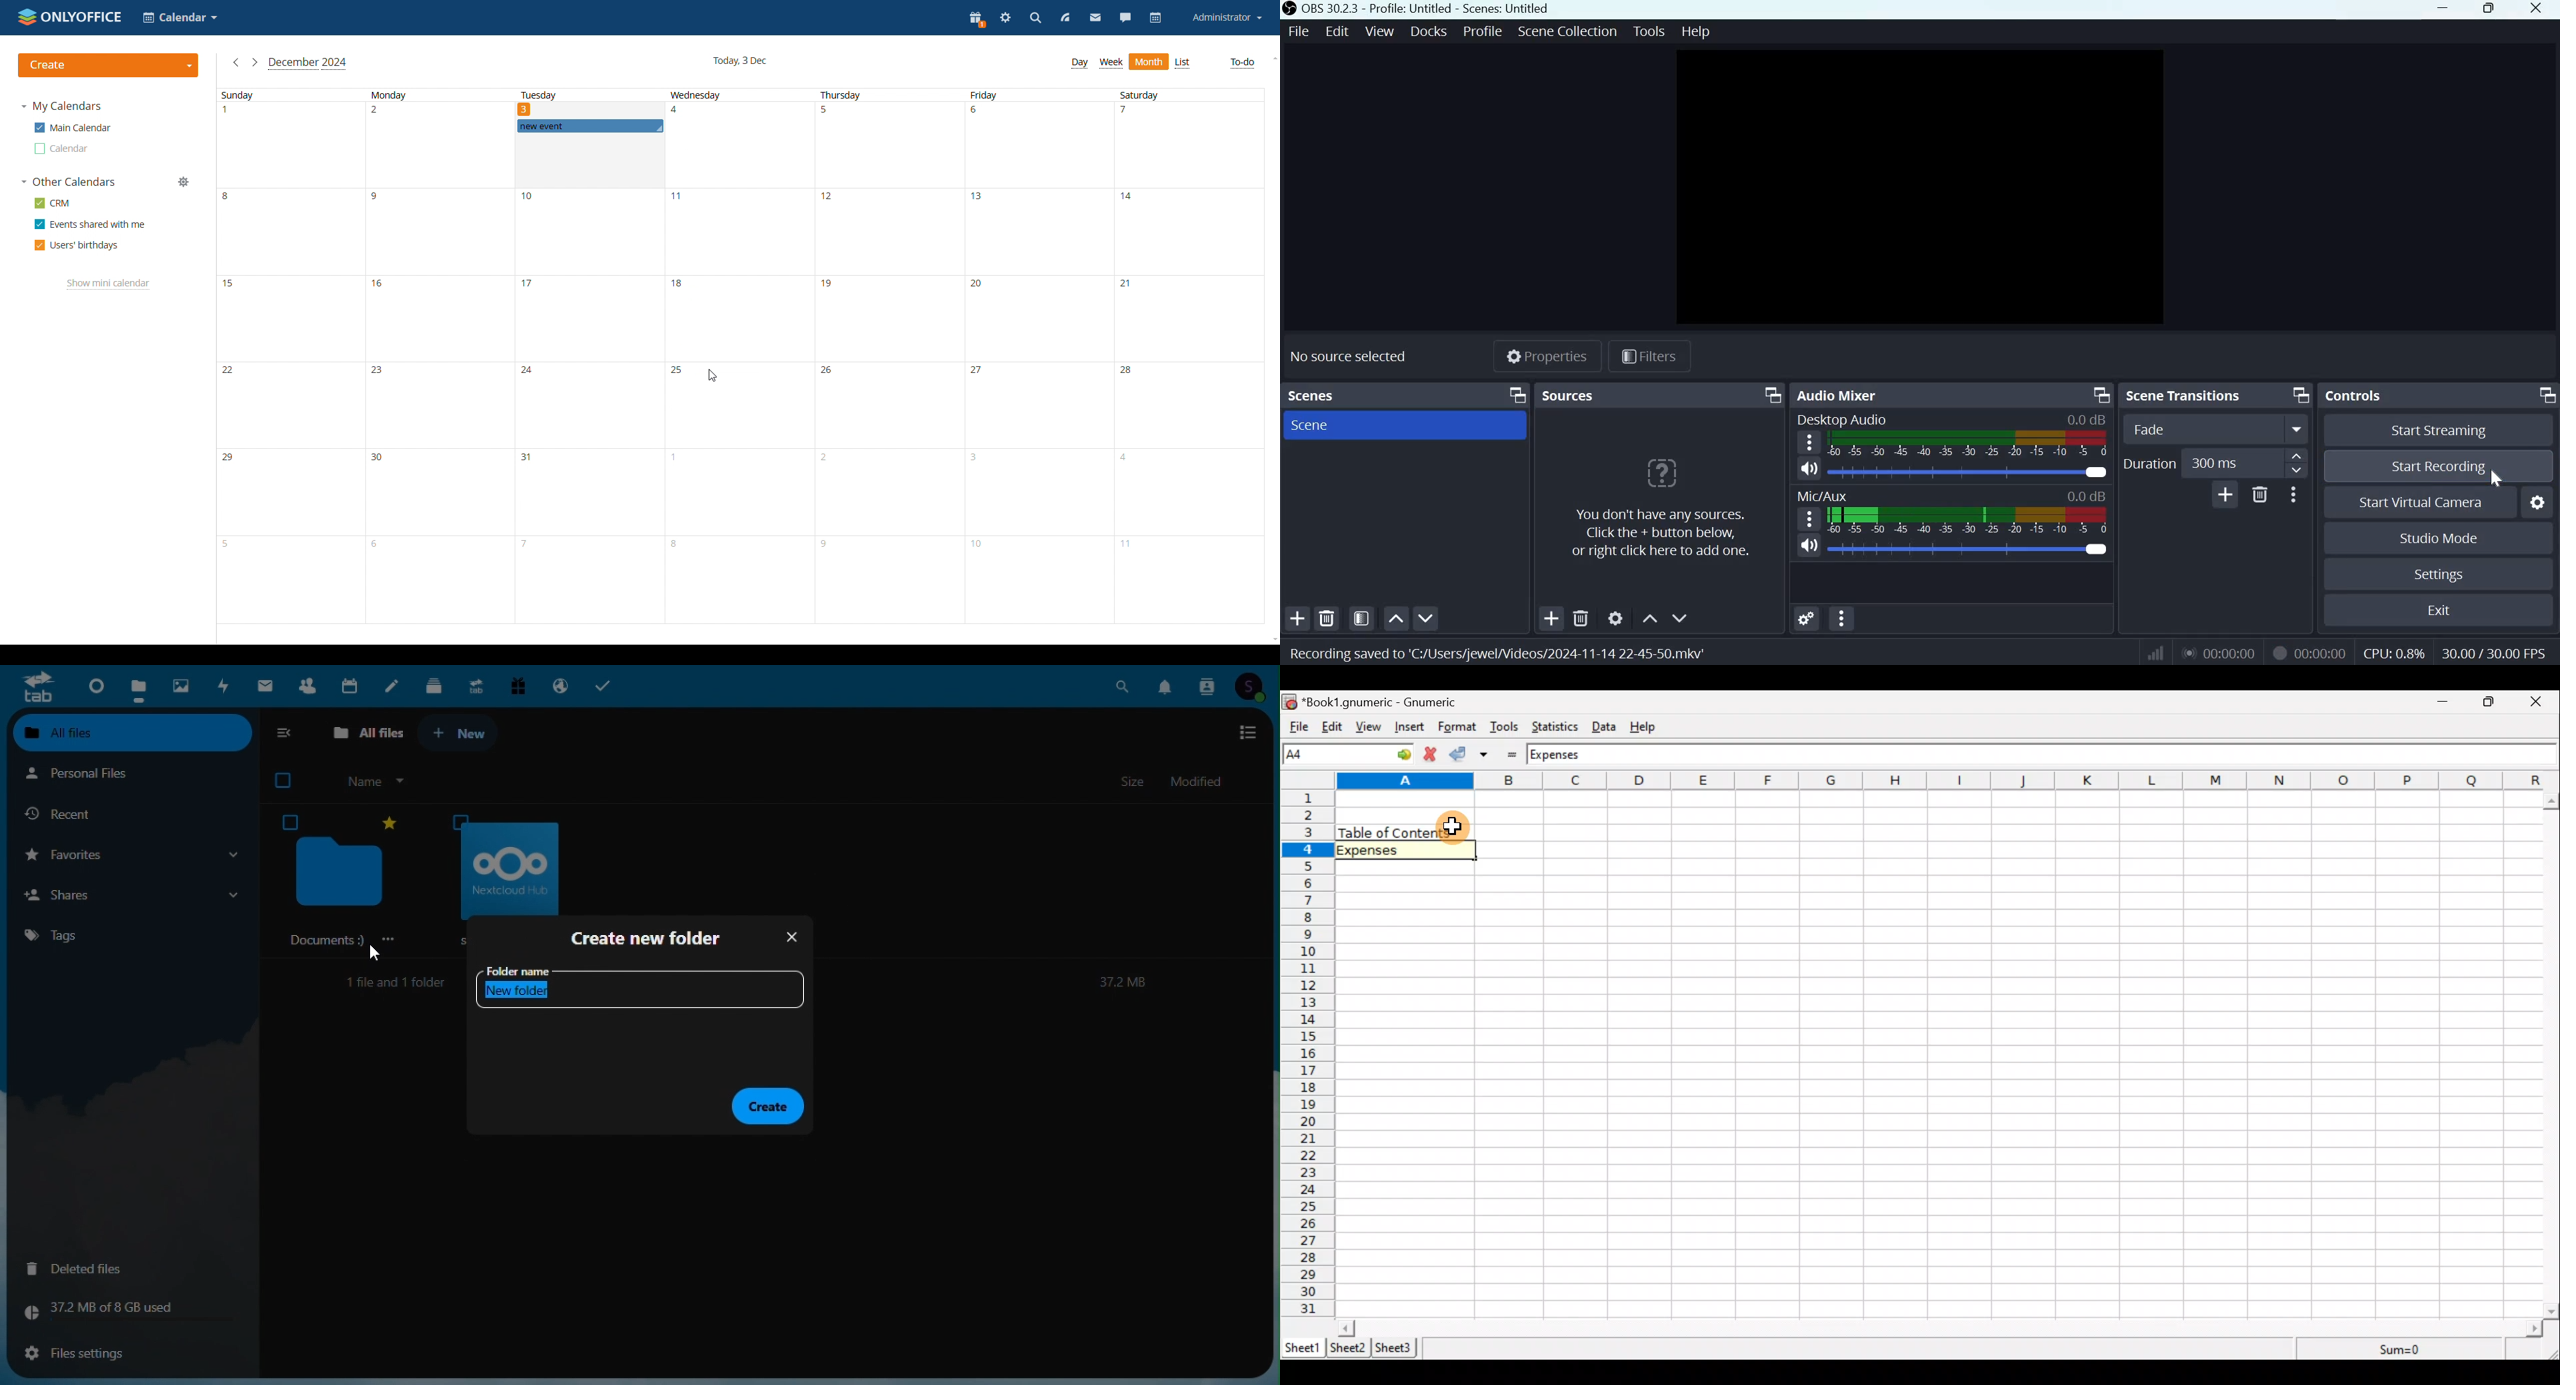 The width and height of the screenshot is (2576, 1400). I want to click on More options, so click(2297, 429).